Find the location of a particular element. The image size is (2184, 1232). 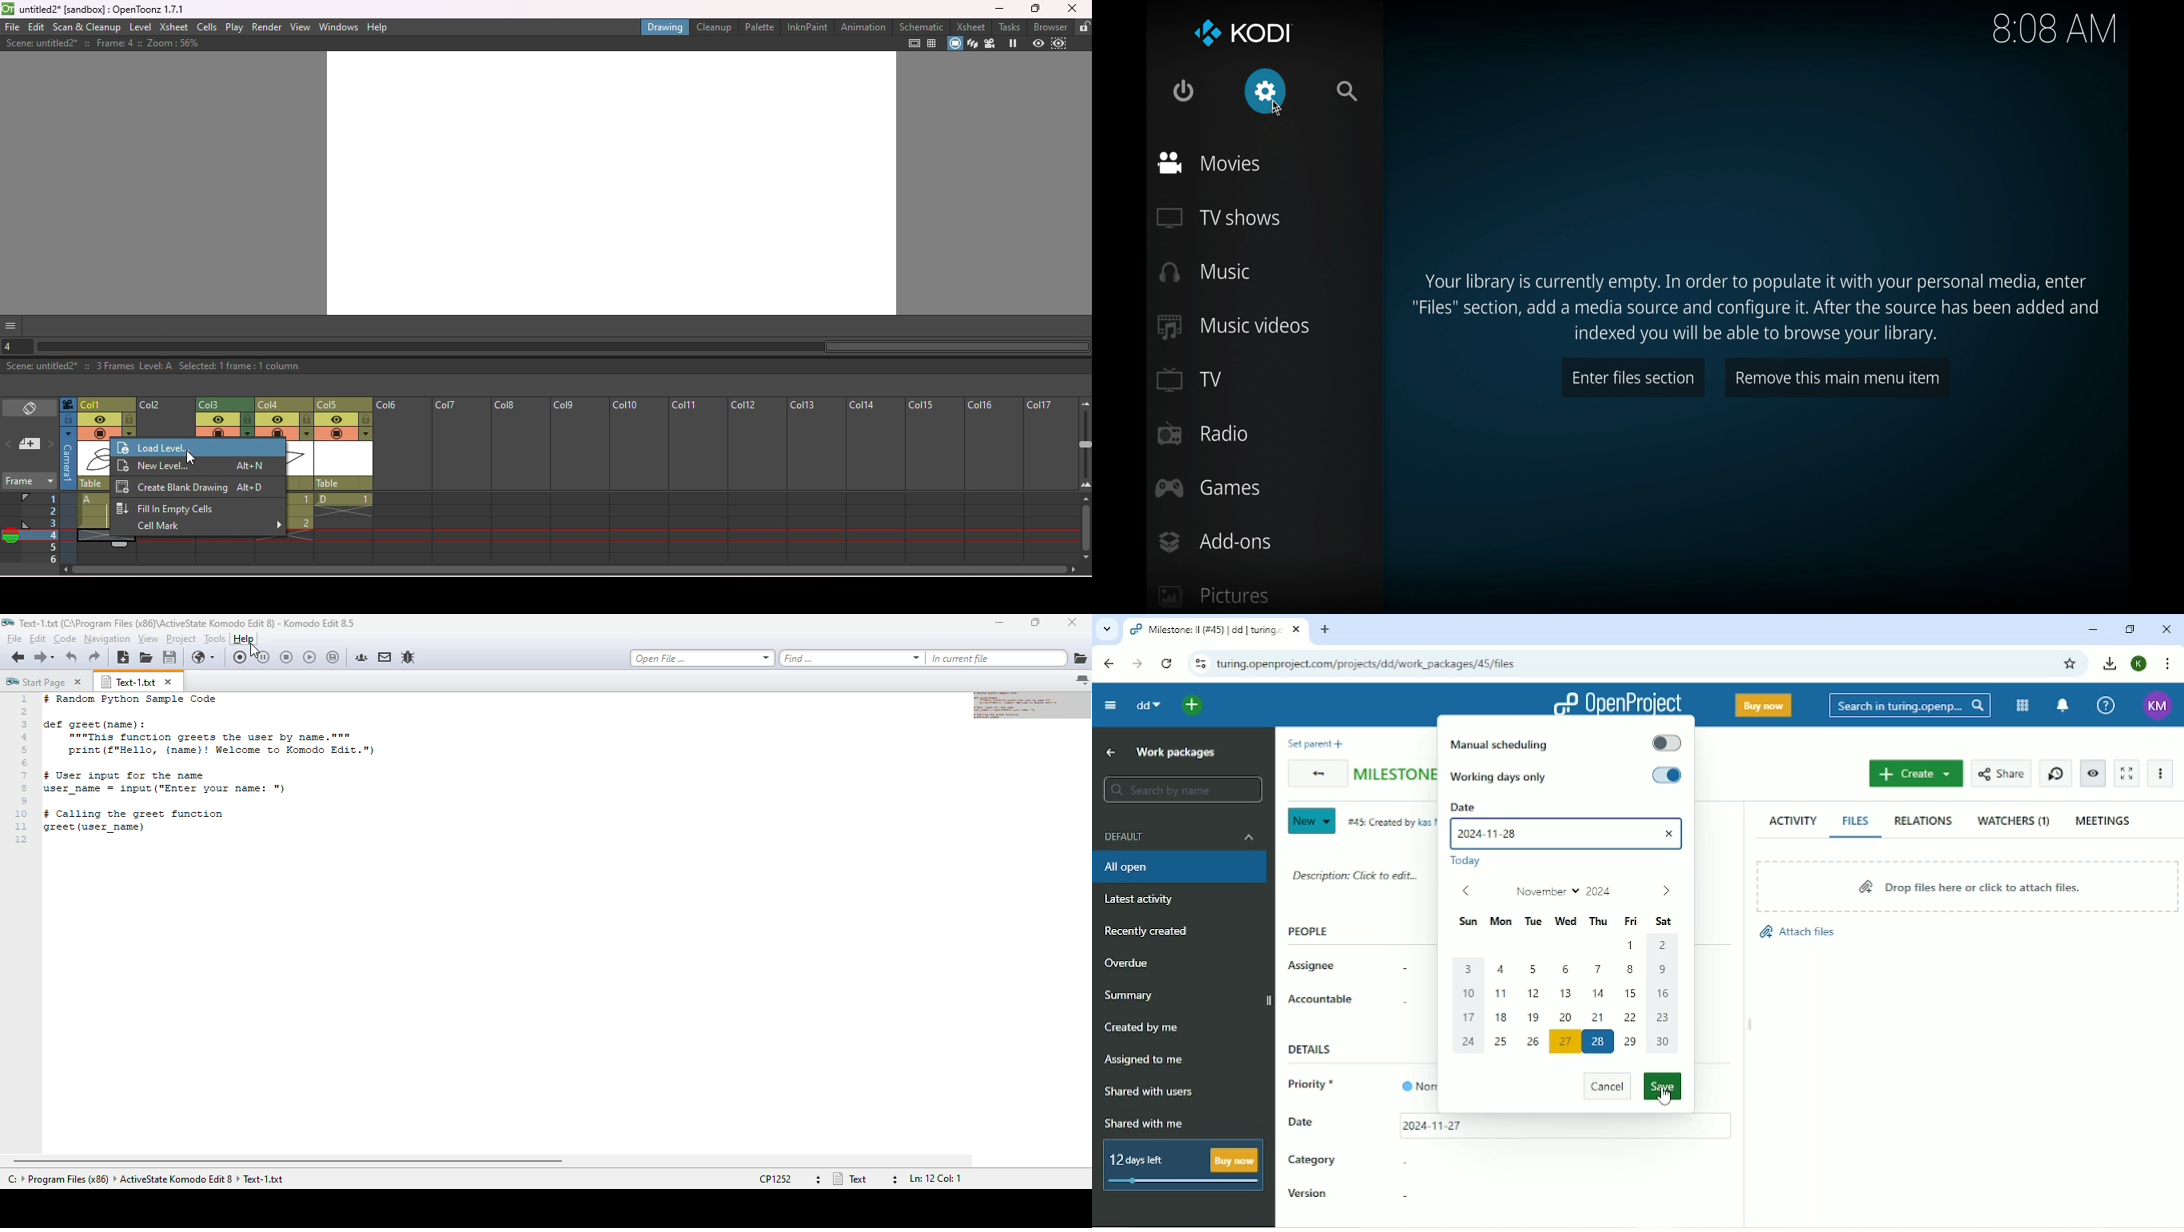

- is located at coordinates (1400, 1004).